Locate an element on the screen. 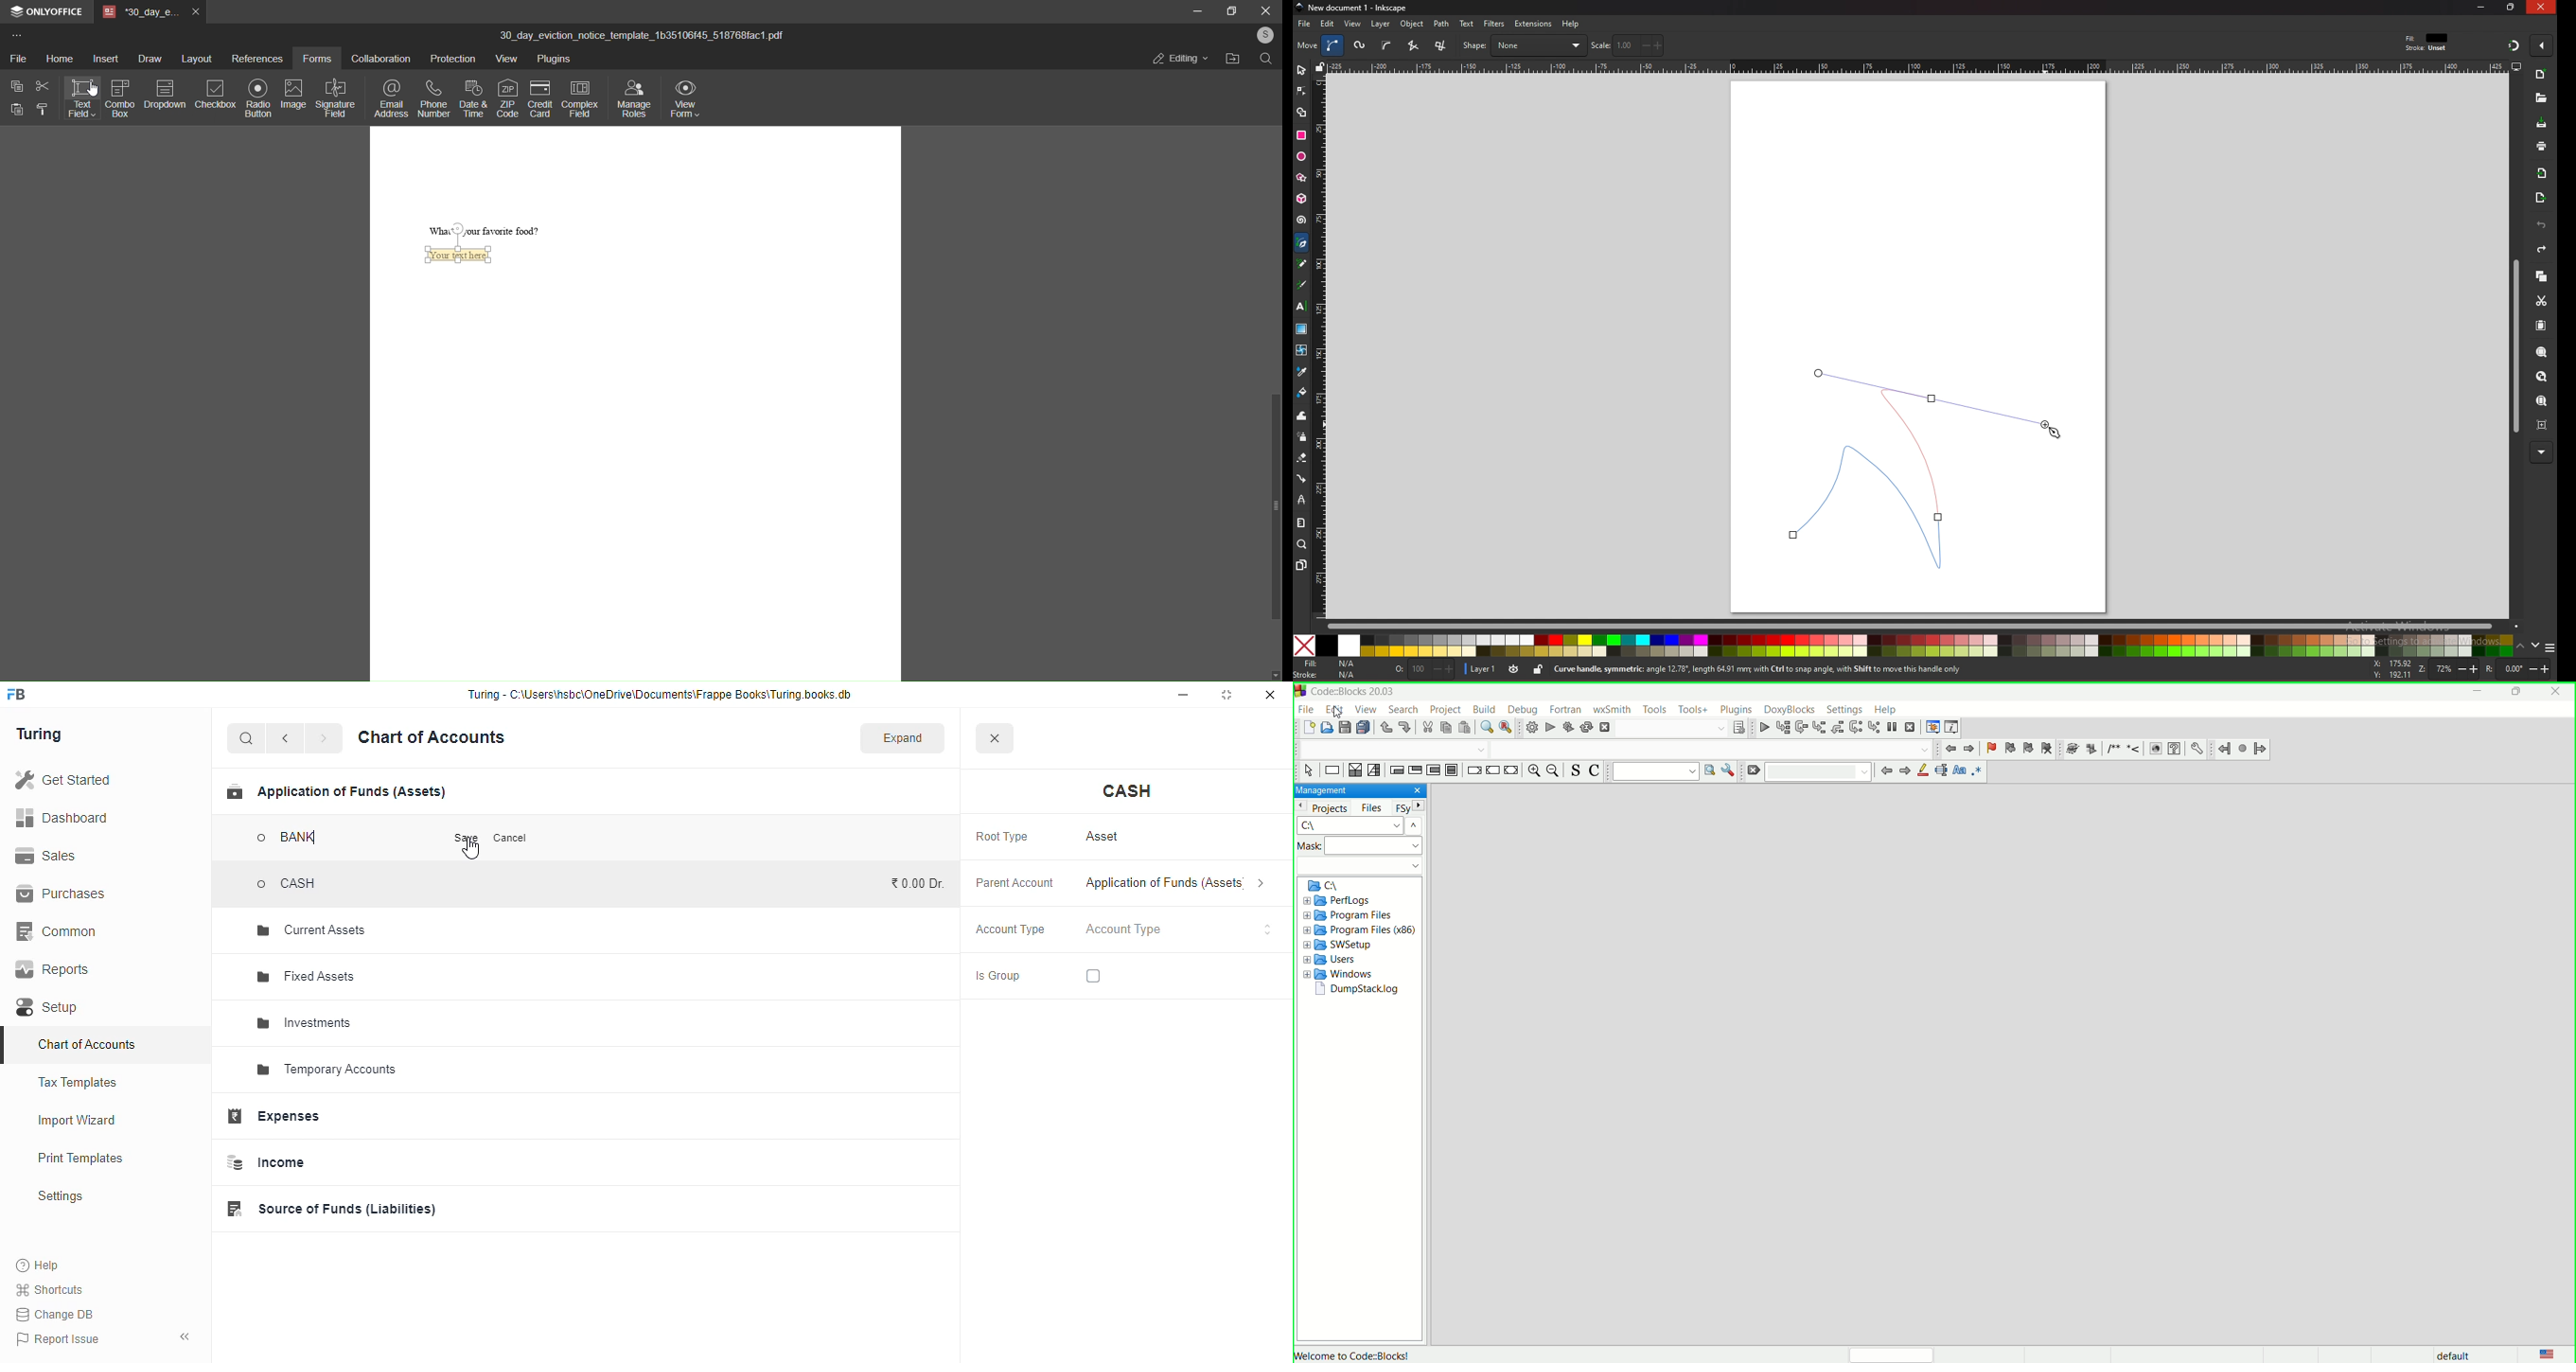 Image resolution: width=2576 pixels, height=1372 pixels. copy is located at coordinates (1447, 728).